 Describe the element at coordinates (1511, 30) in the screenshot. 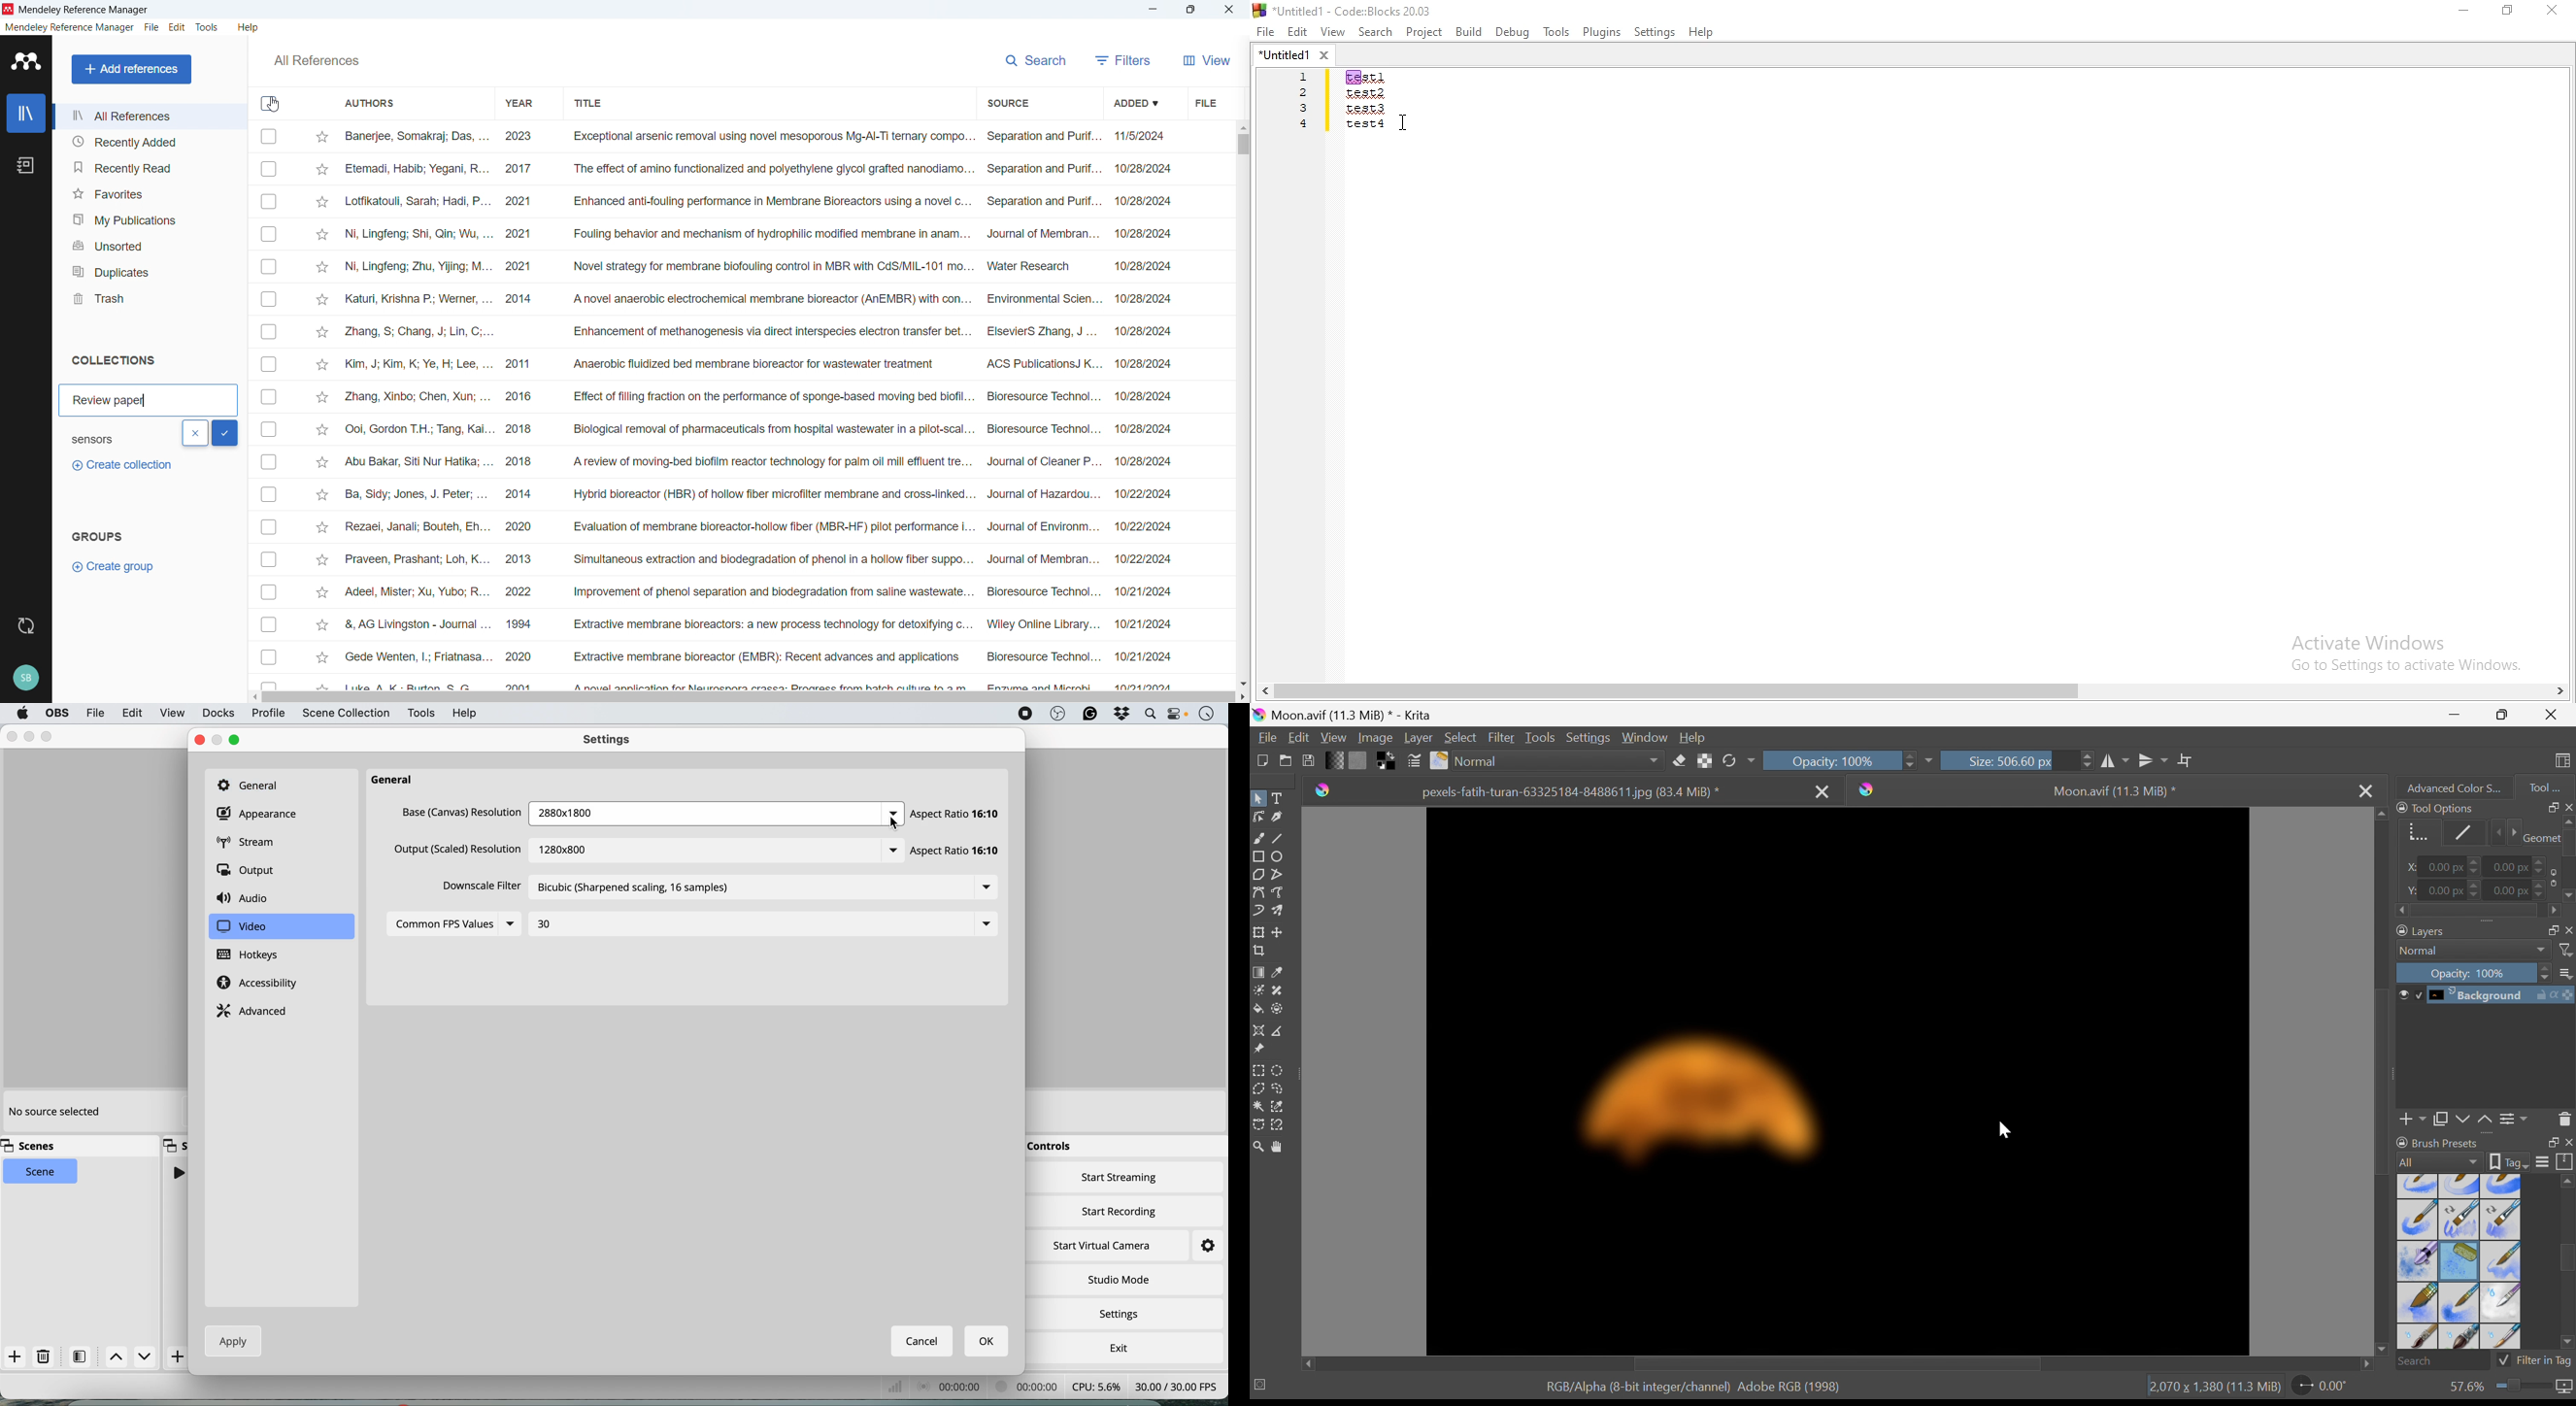

I see `Debug ` at that location.